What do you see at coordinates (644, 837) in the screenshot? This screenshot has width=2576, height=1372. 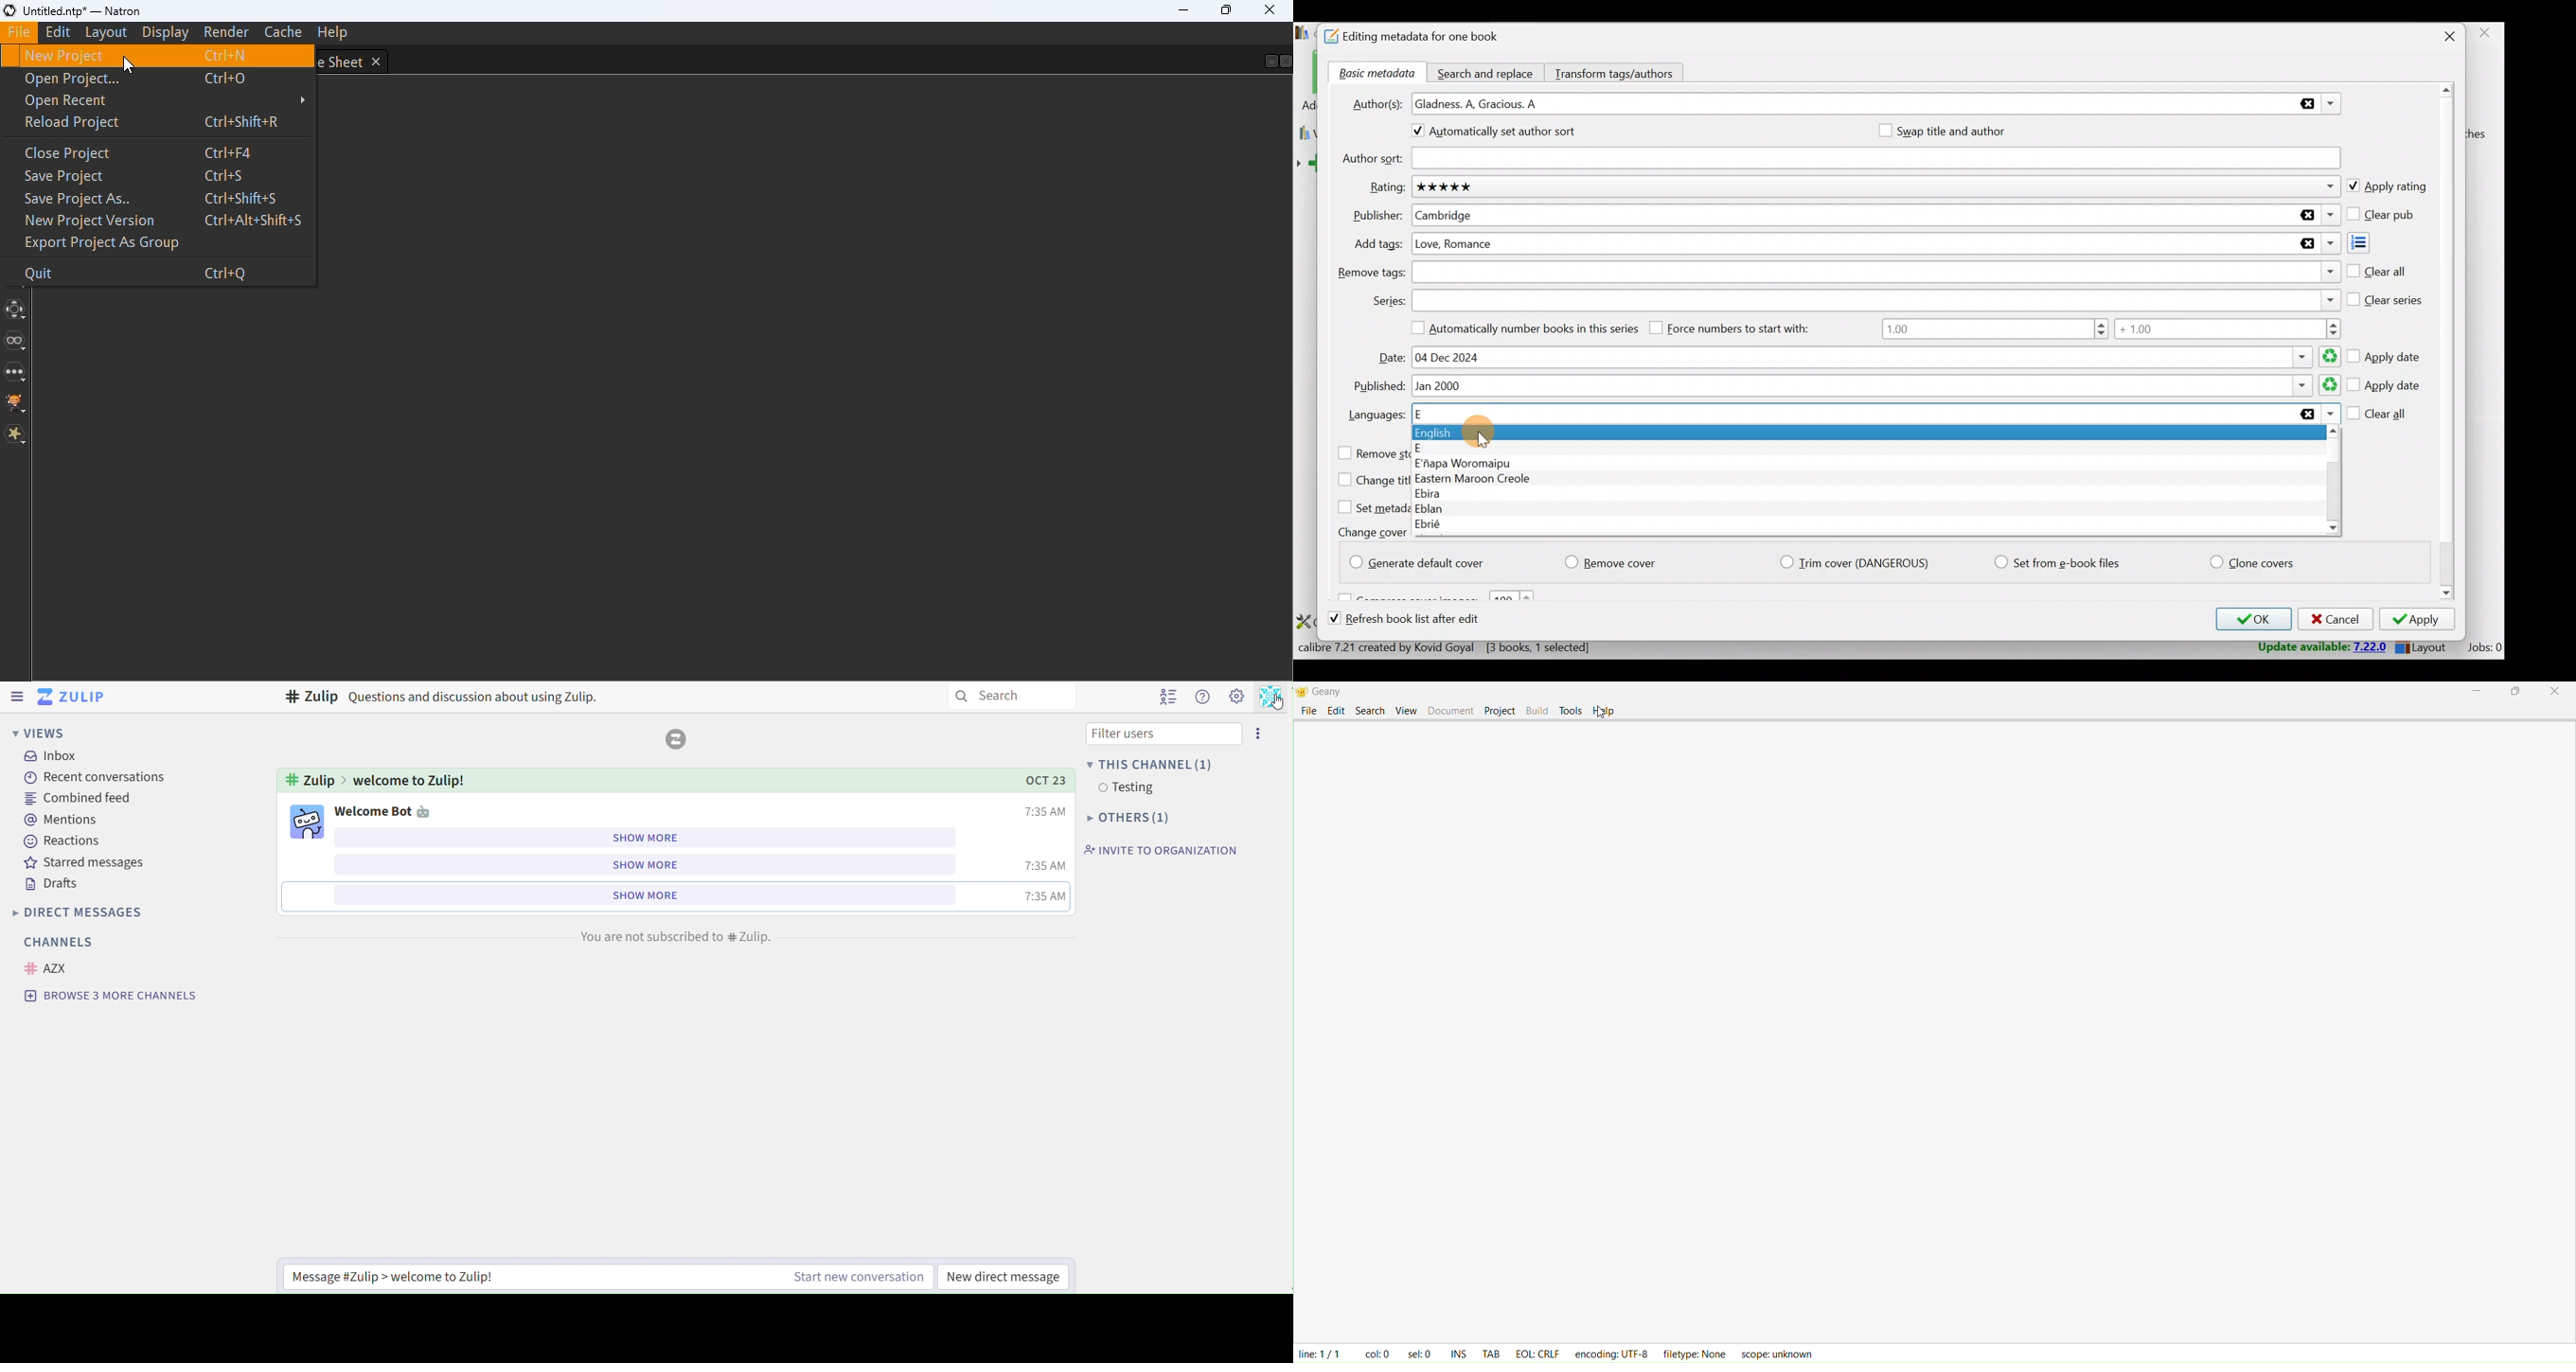 I see `show more` at bounding box center [644, 837].